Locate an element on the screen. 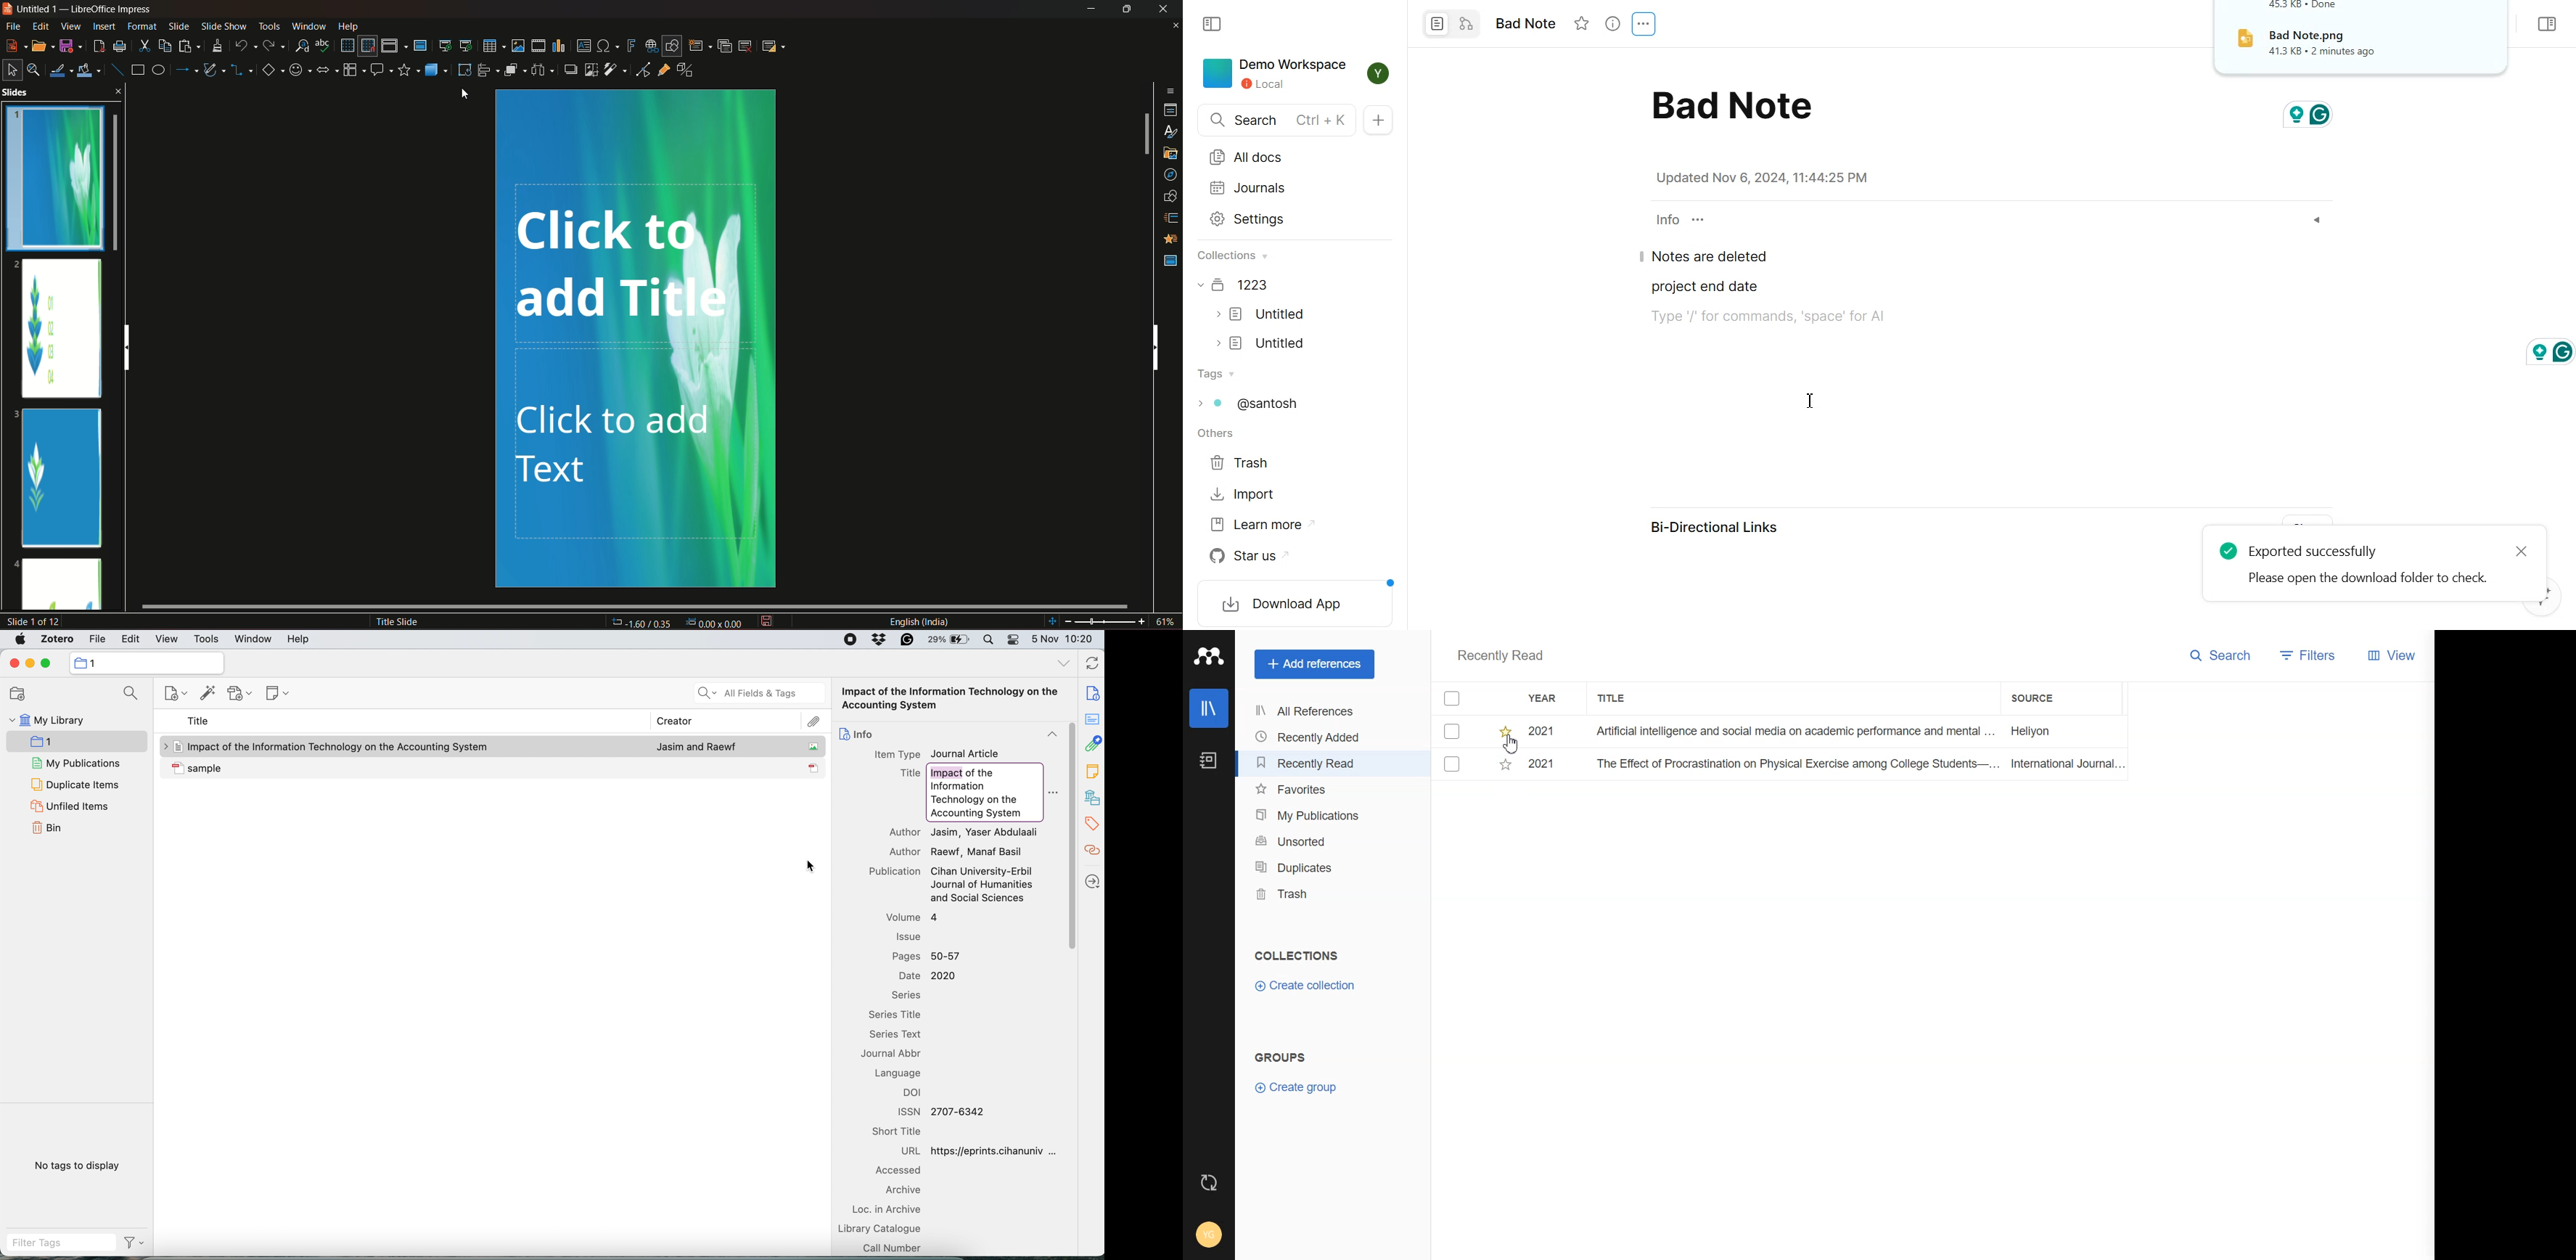 This screenshot has width=2576, height=1260. fill color is located at coordinates (91, 68).